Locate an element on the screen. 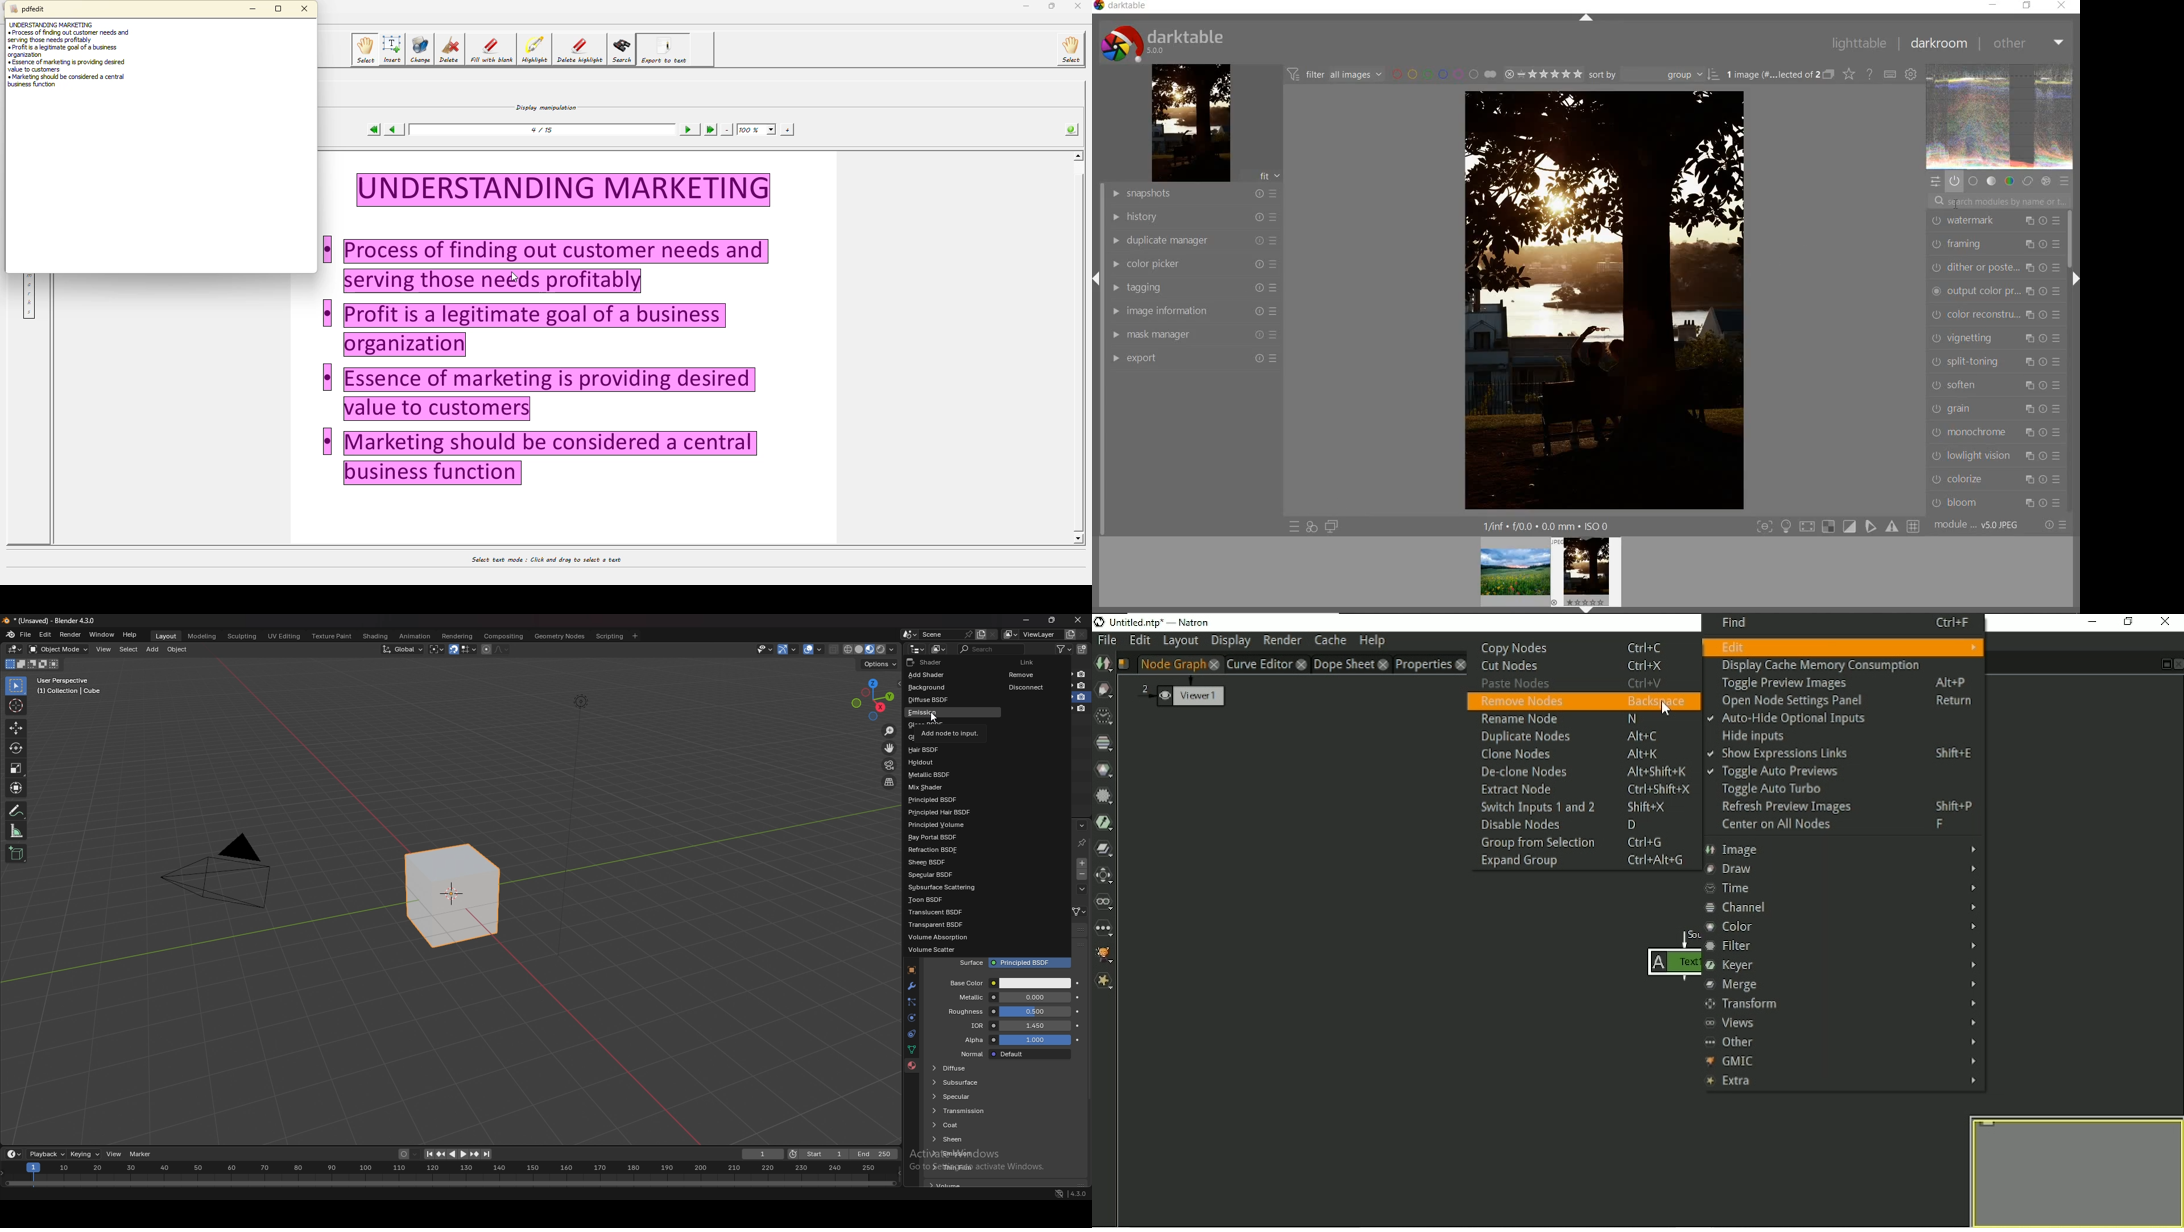  color reconstruction is located at coordinates (1996, 313).